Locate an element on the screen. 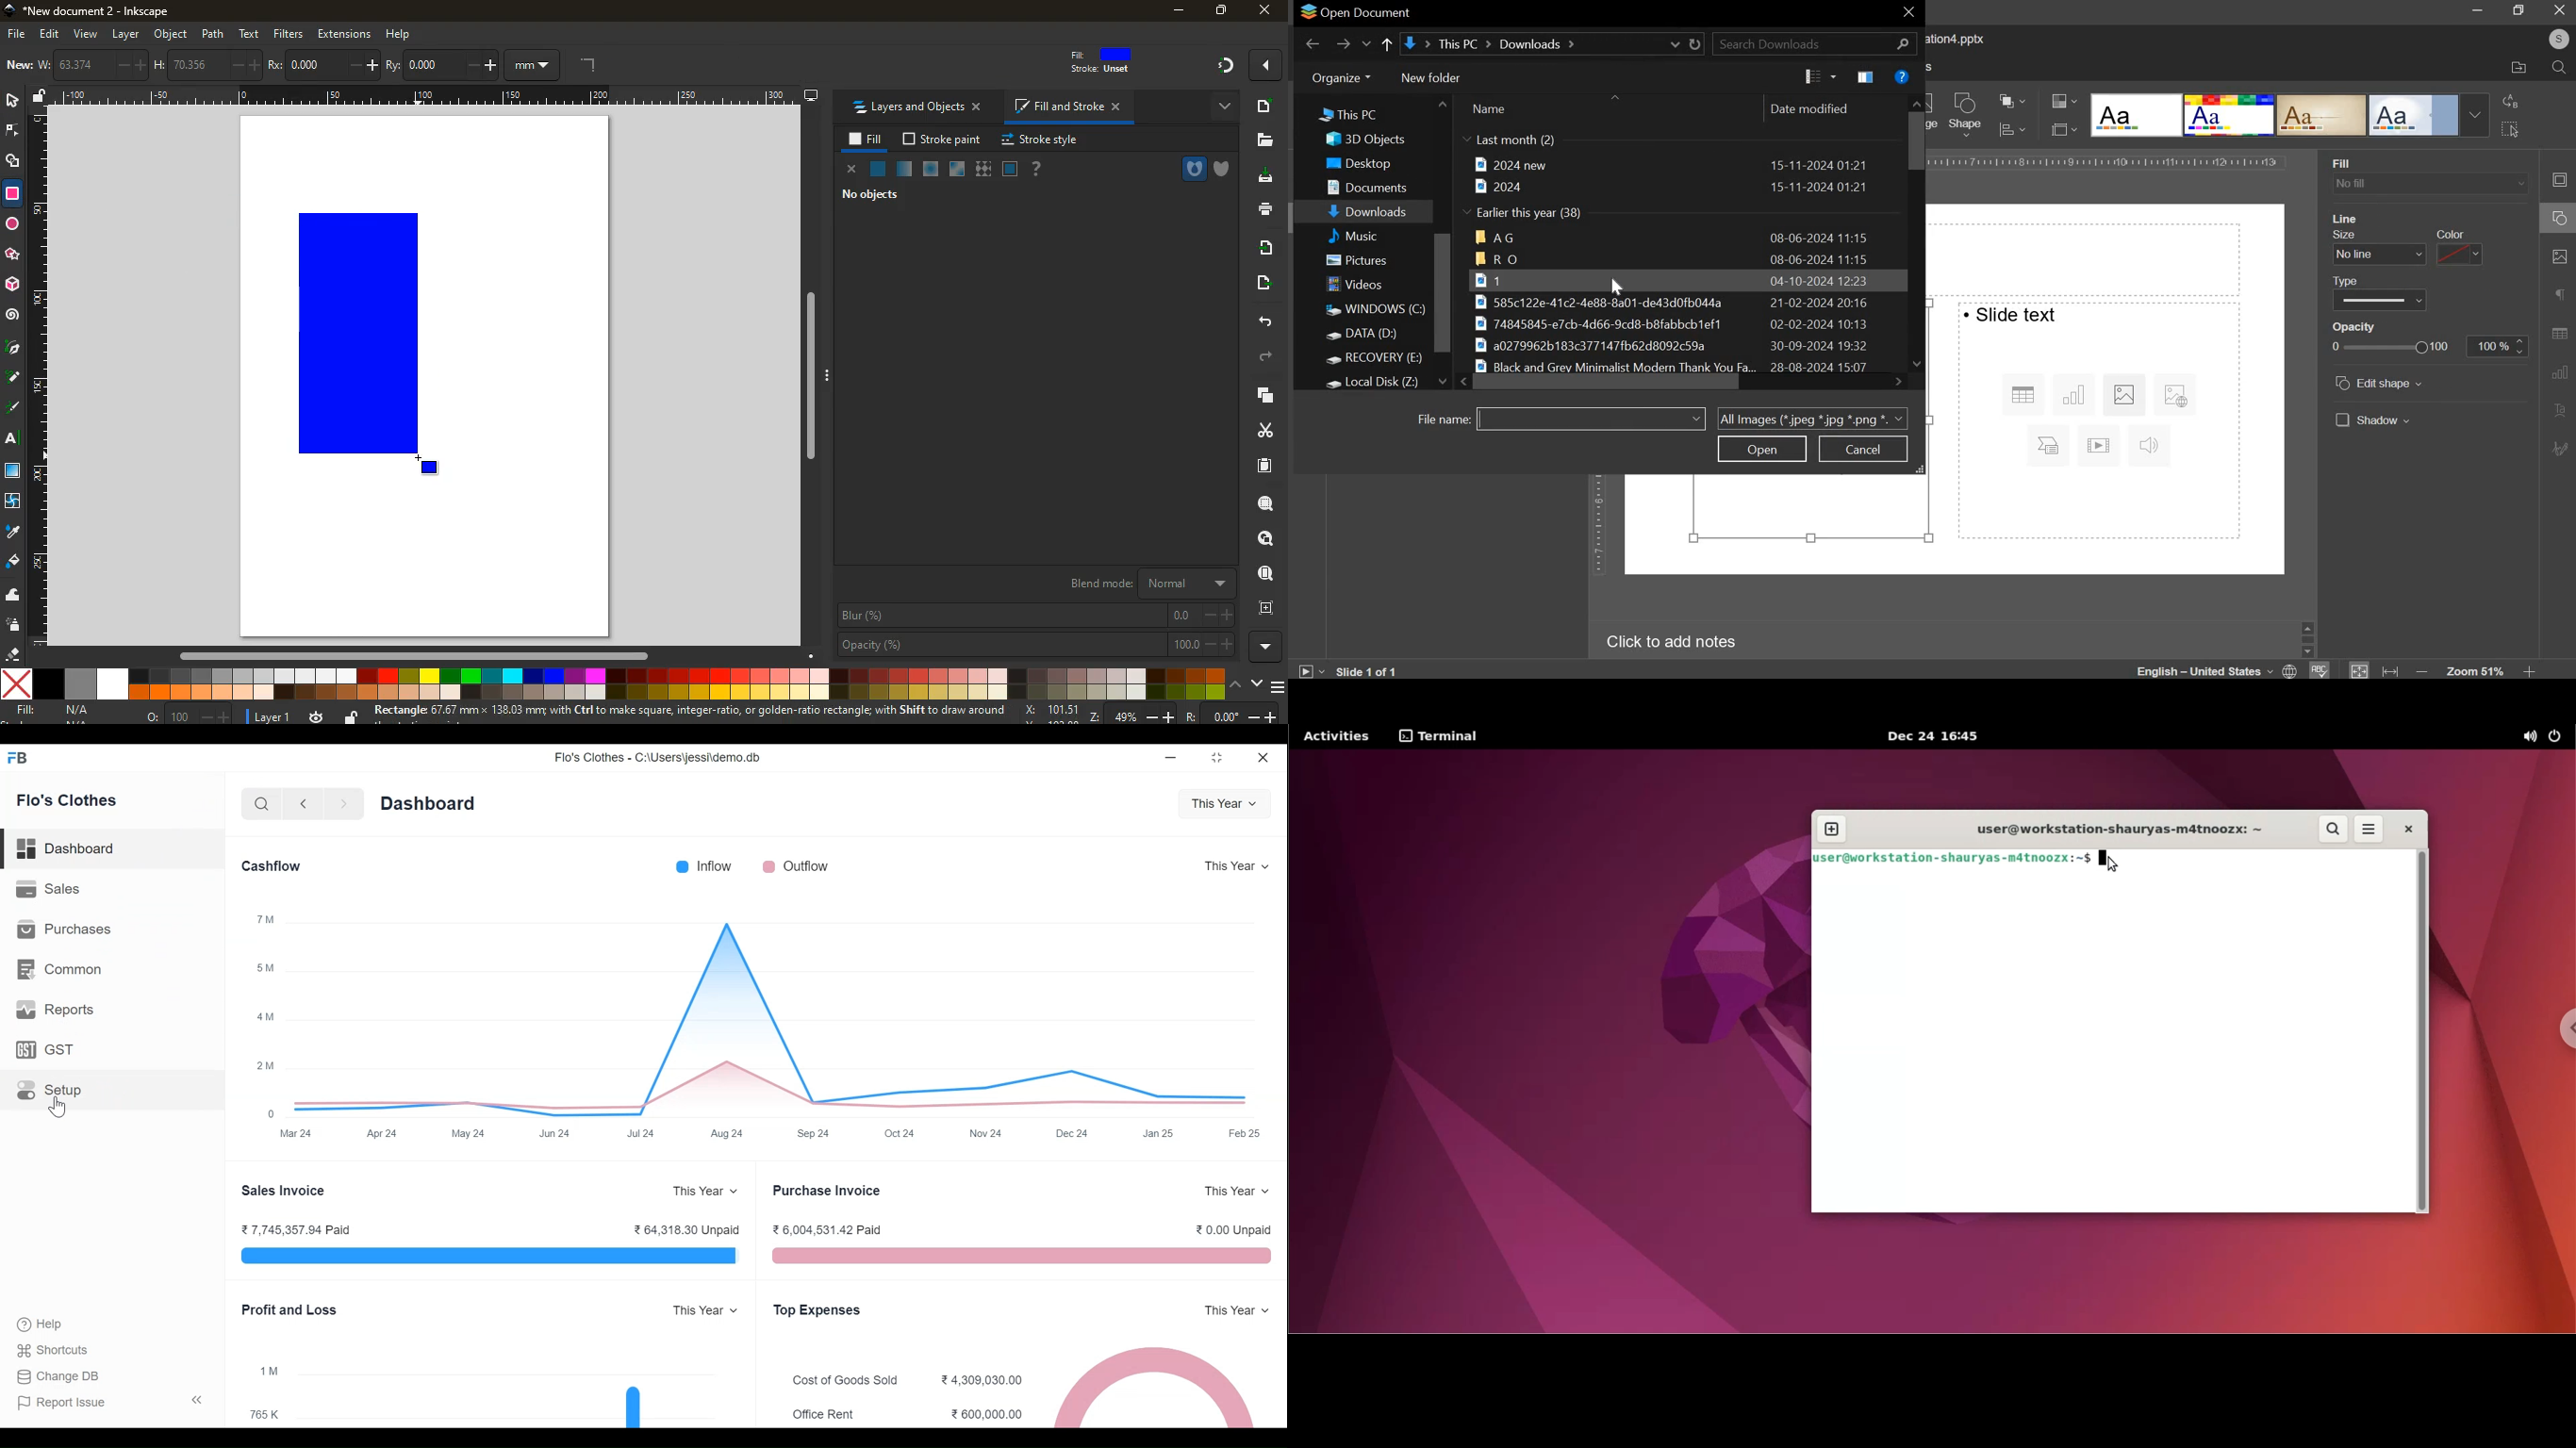 The image size is (2576, 1456). user profile is located at coordinates (2558, 39).